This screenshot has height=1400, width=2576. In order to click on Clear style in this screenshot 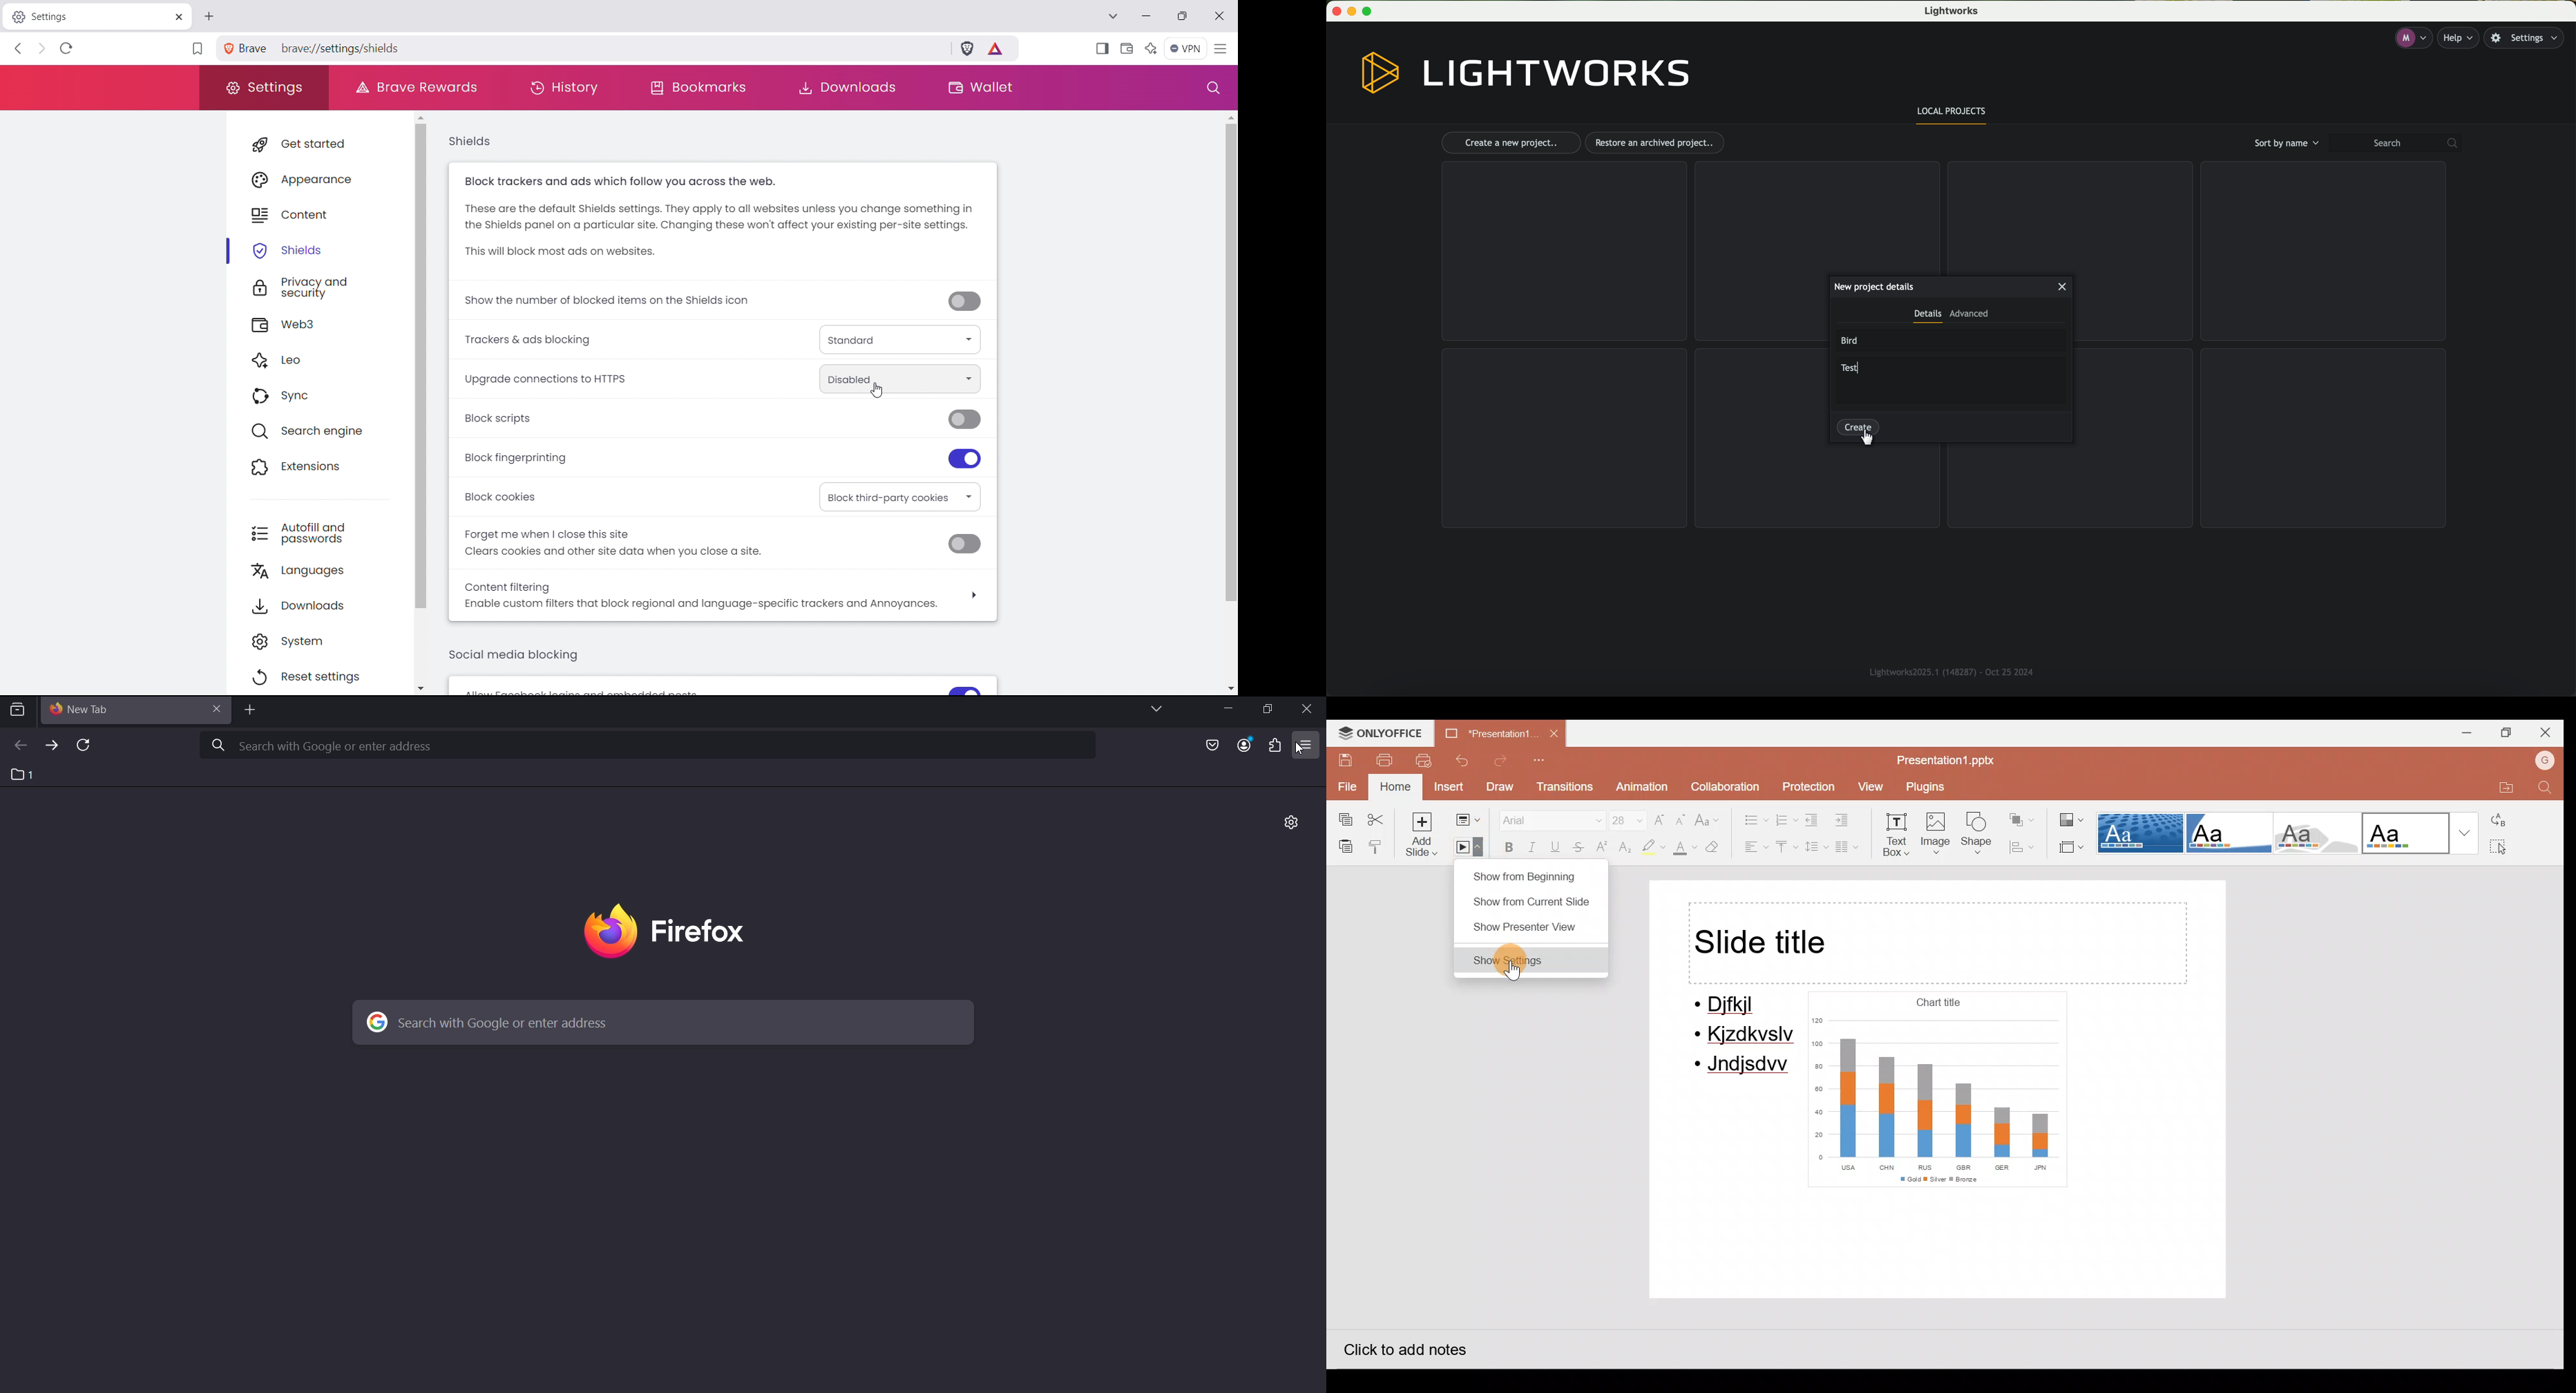, I will do `click(1718, 849)`.